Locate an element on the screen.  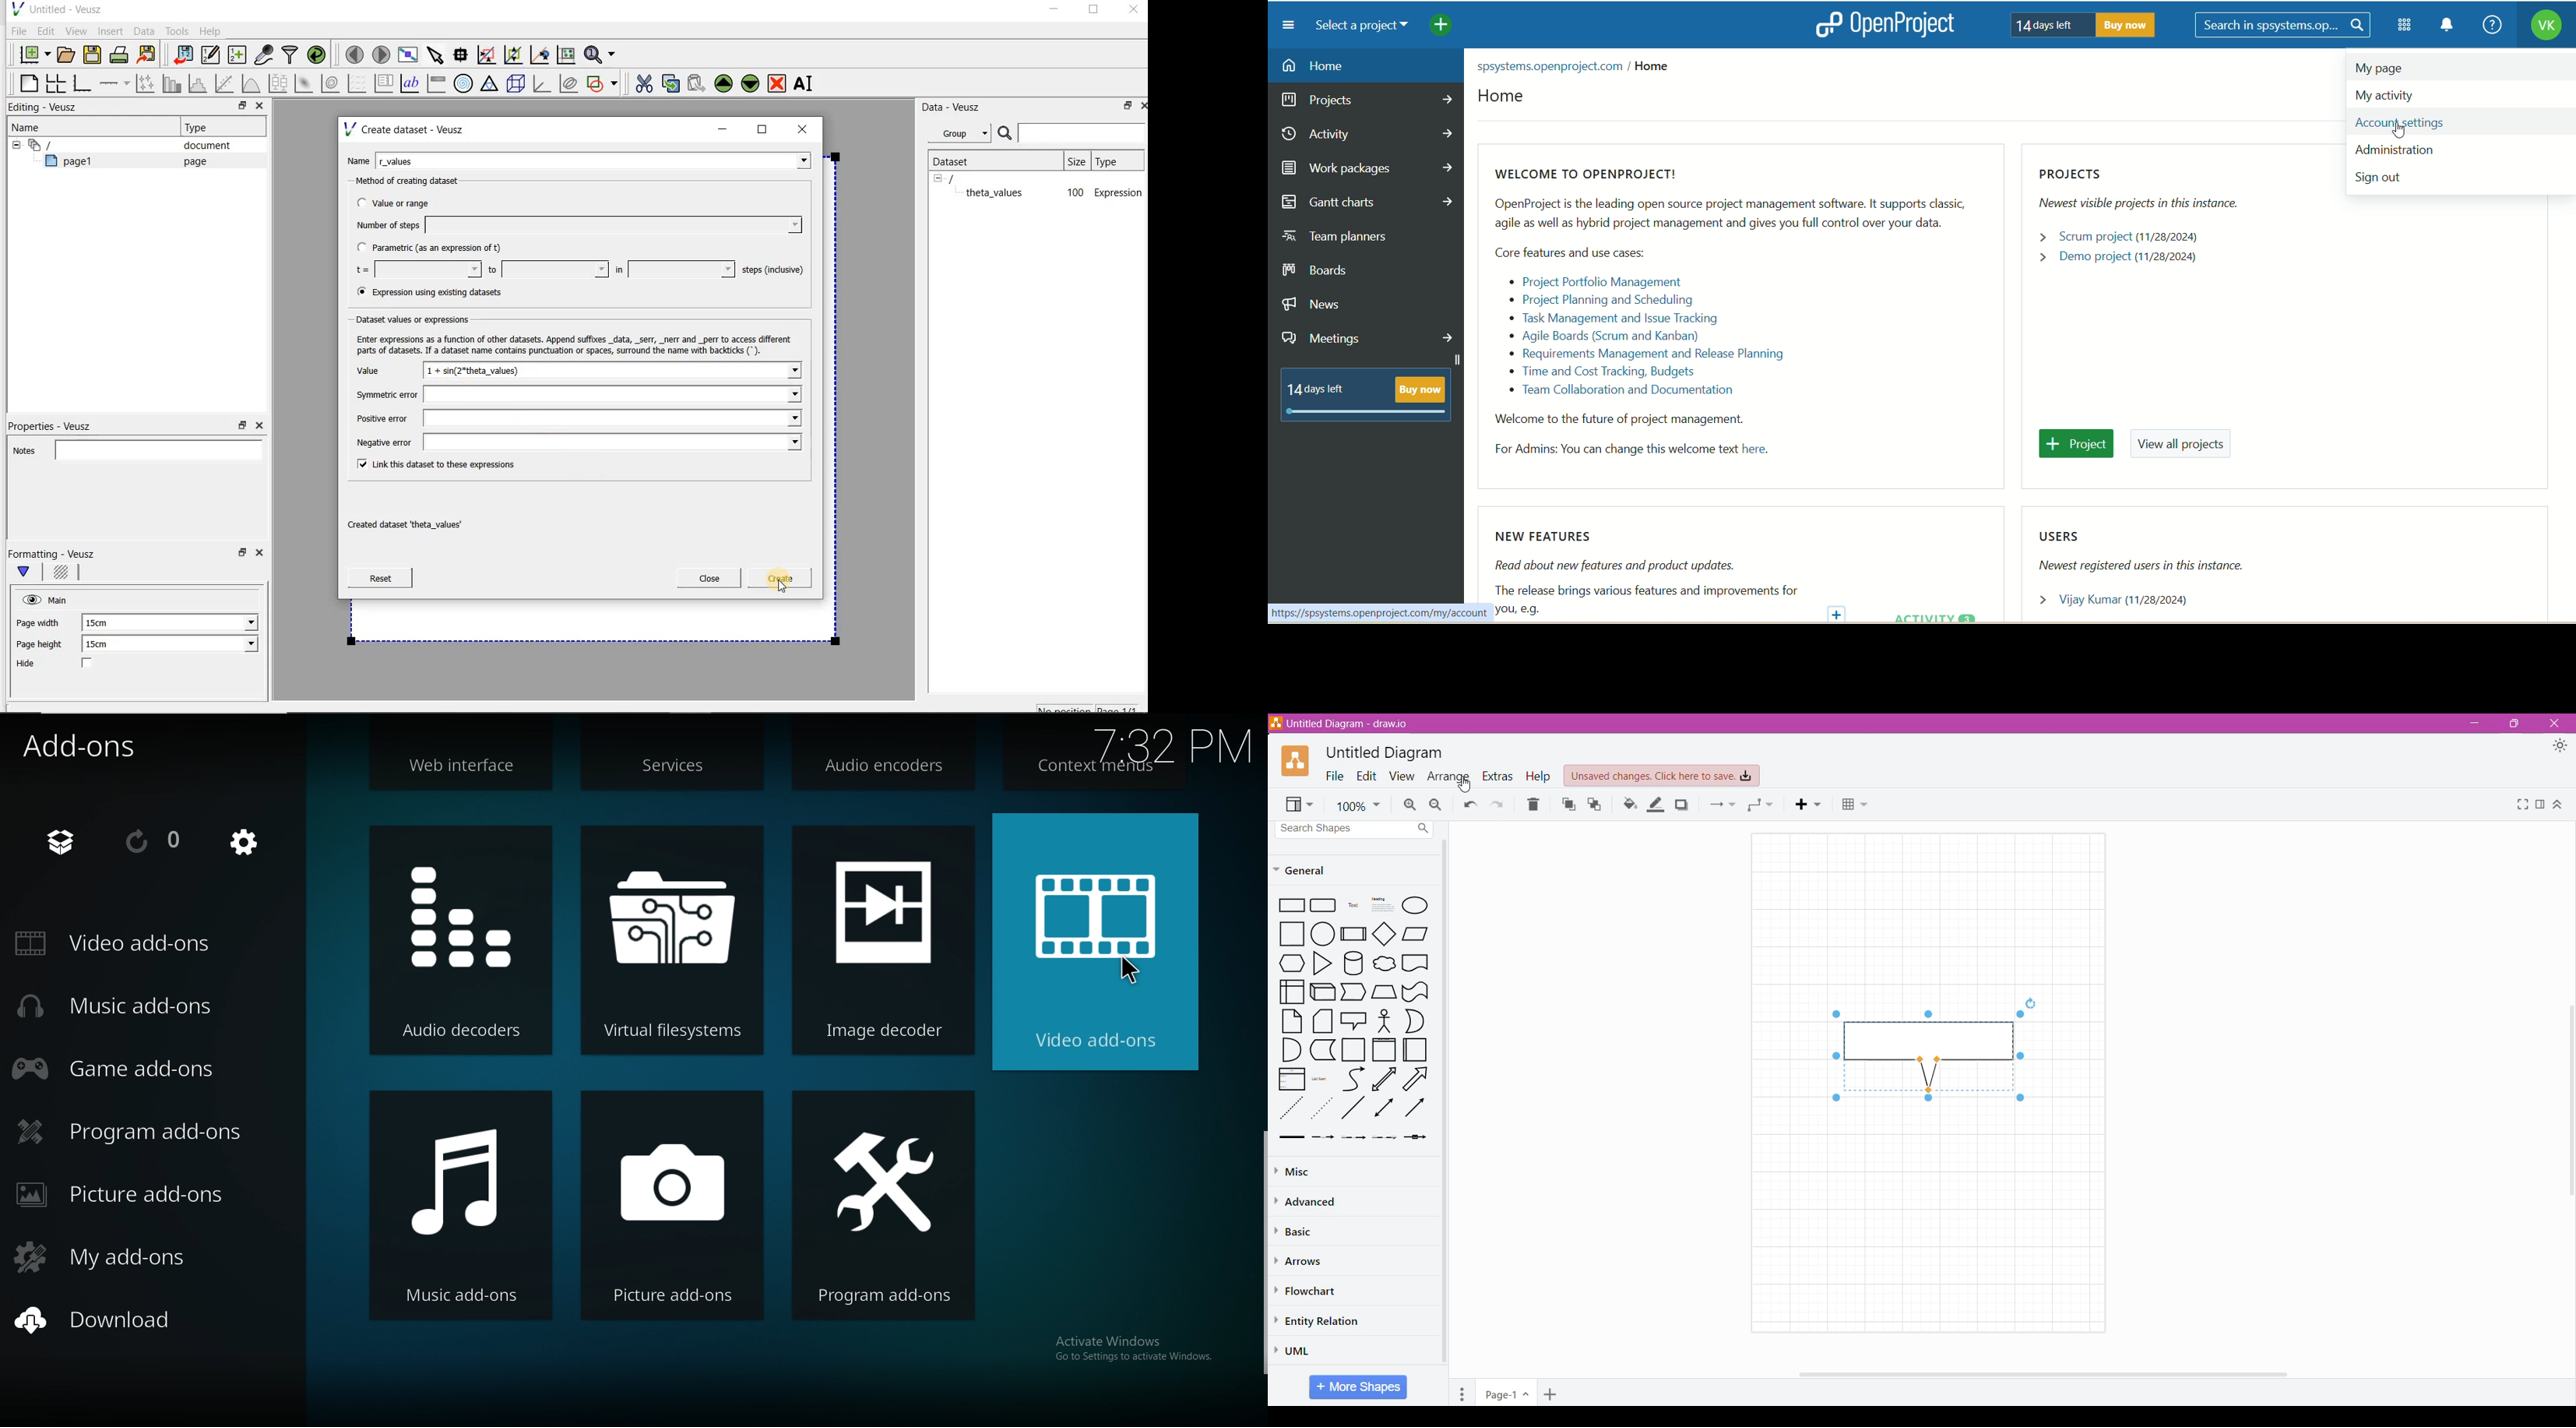
Arrows is located at coordinates (1301, 1261).